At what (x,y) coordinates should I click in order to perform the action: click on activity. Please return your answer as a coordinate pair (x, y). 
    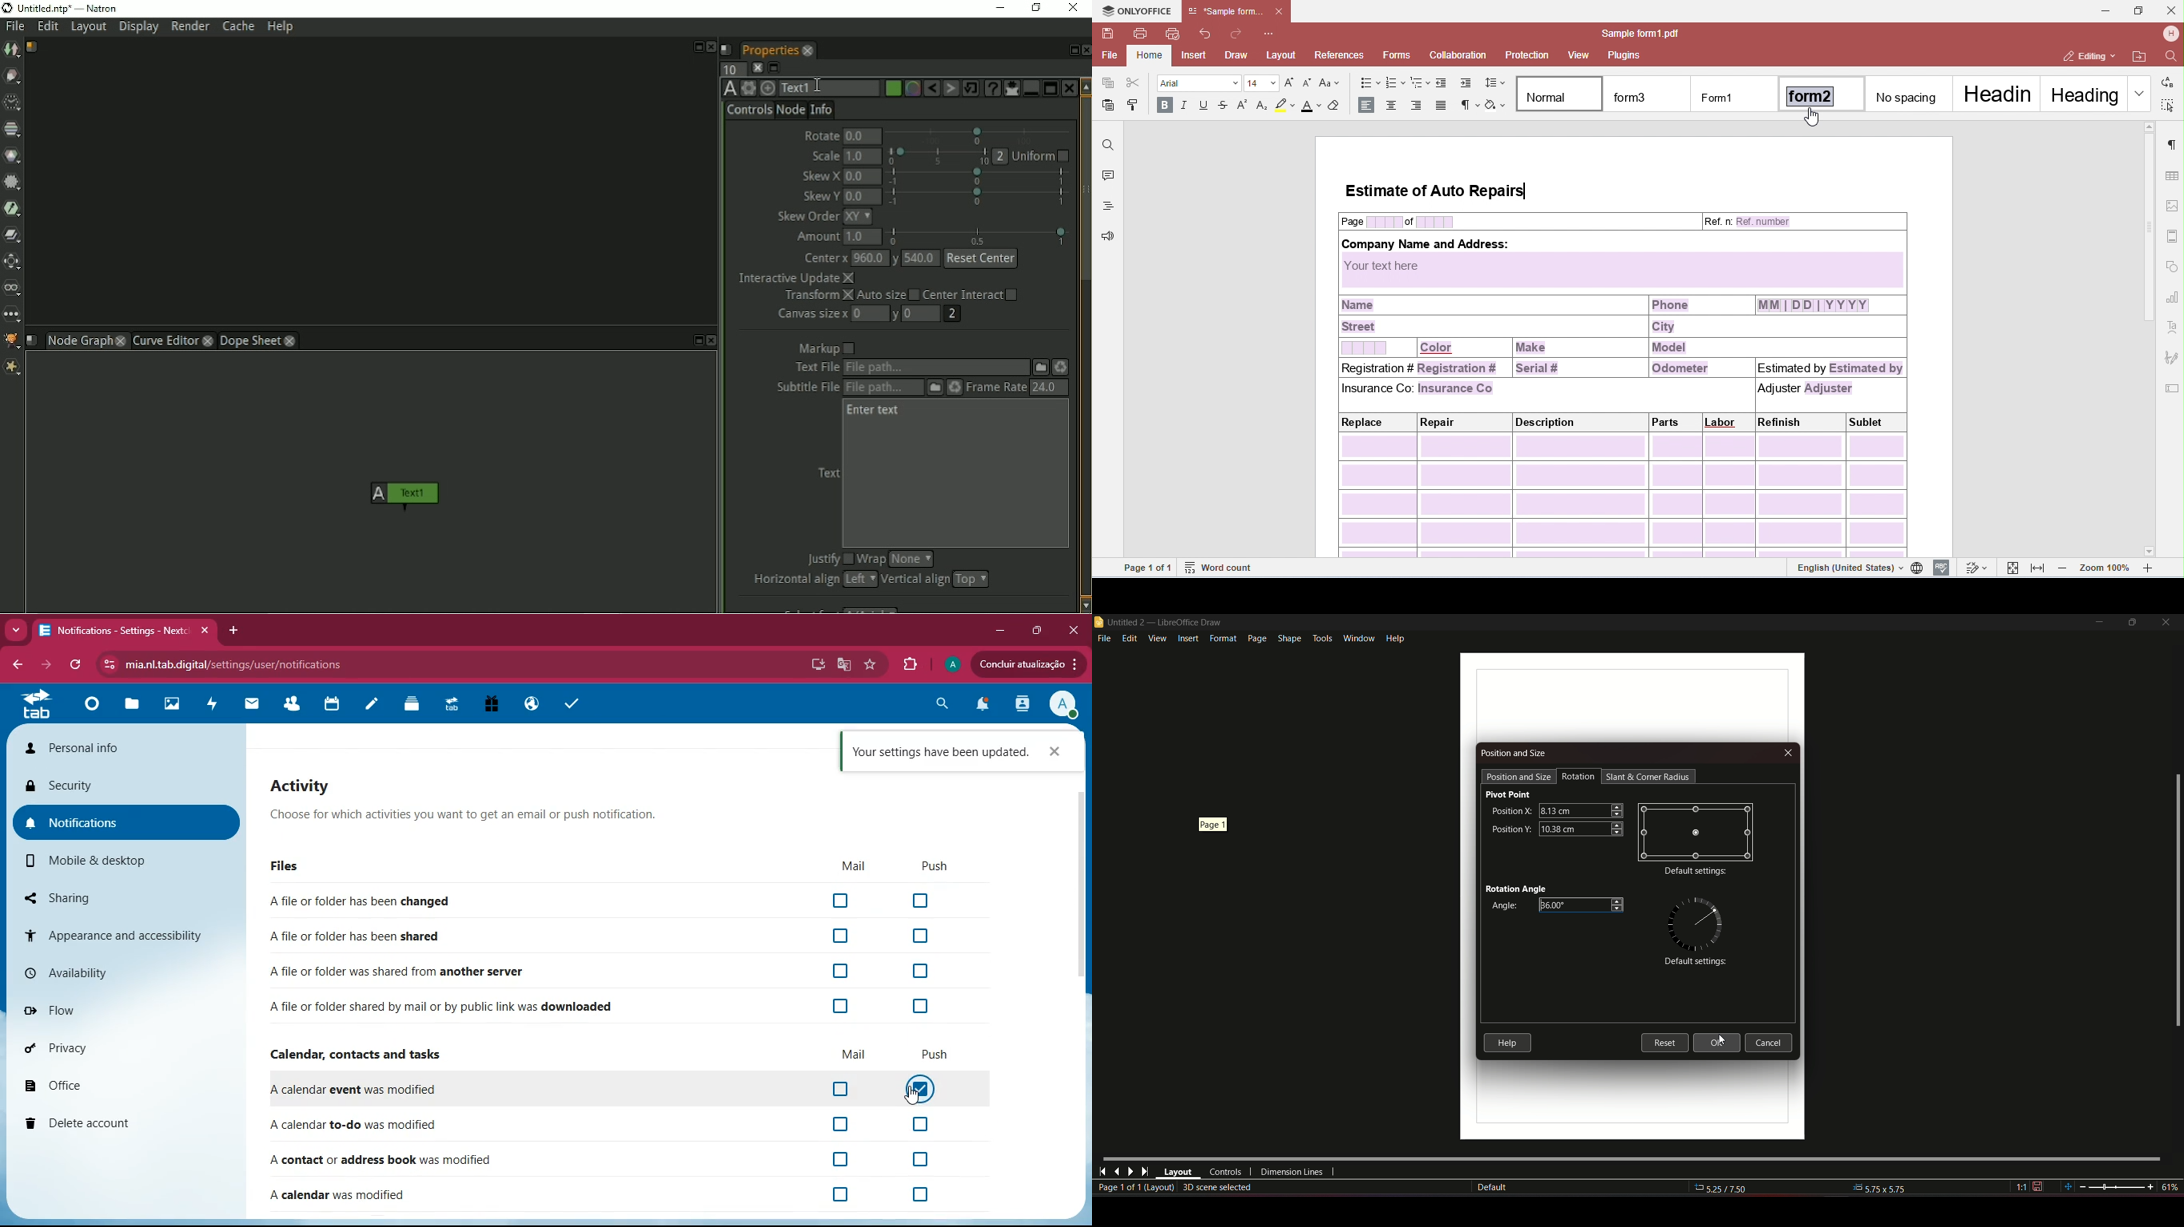
    Looking at the image, I should click on (1024, 706).